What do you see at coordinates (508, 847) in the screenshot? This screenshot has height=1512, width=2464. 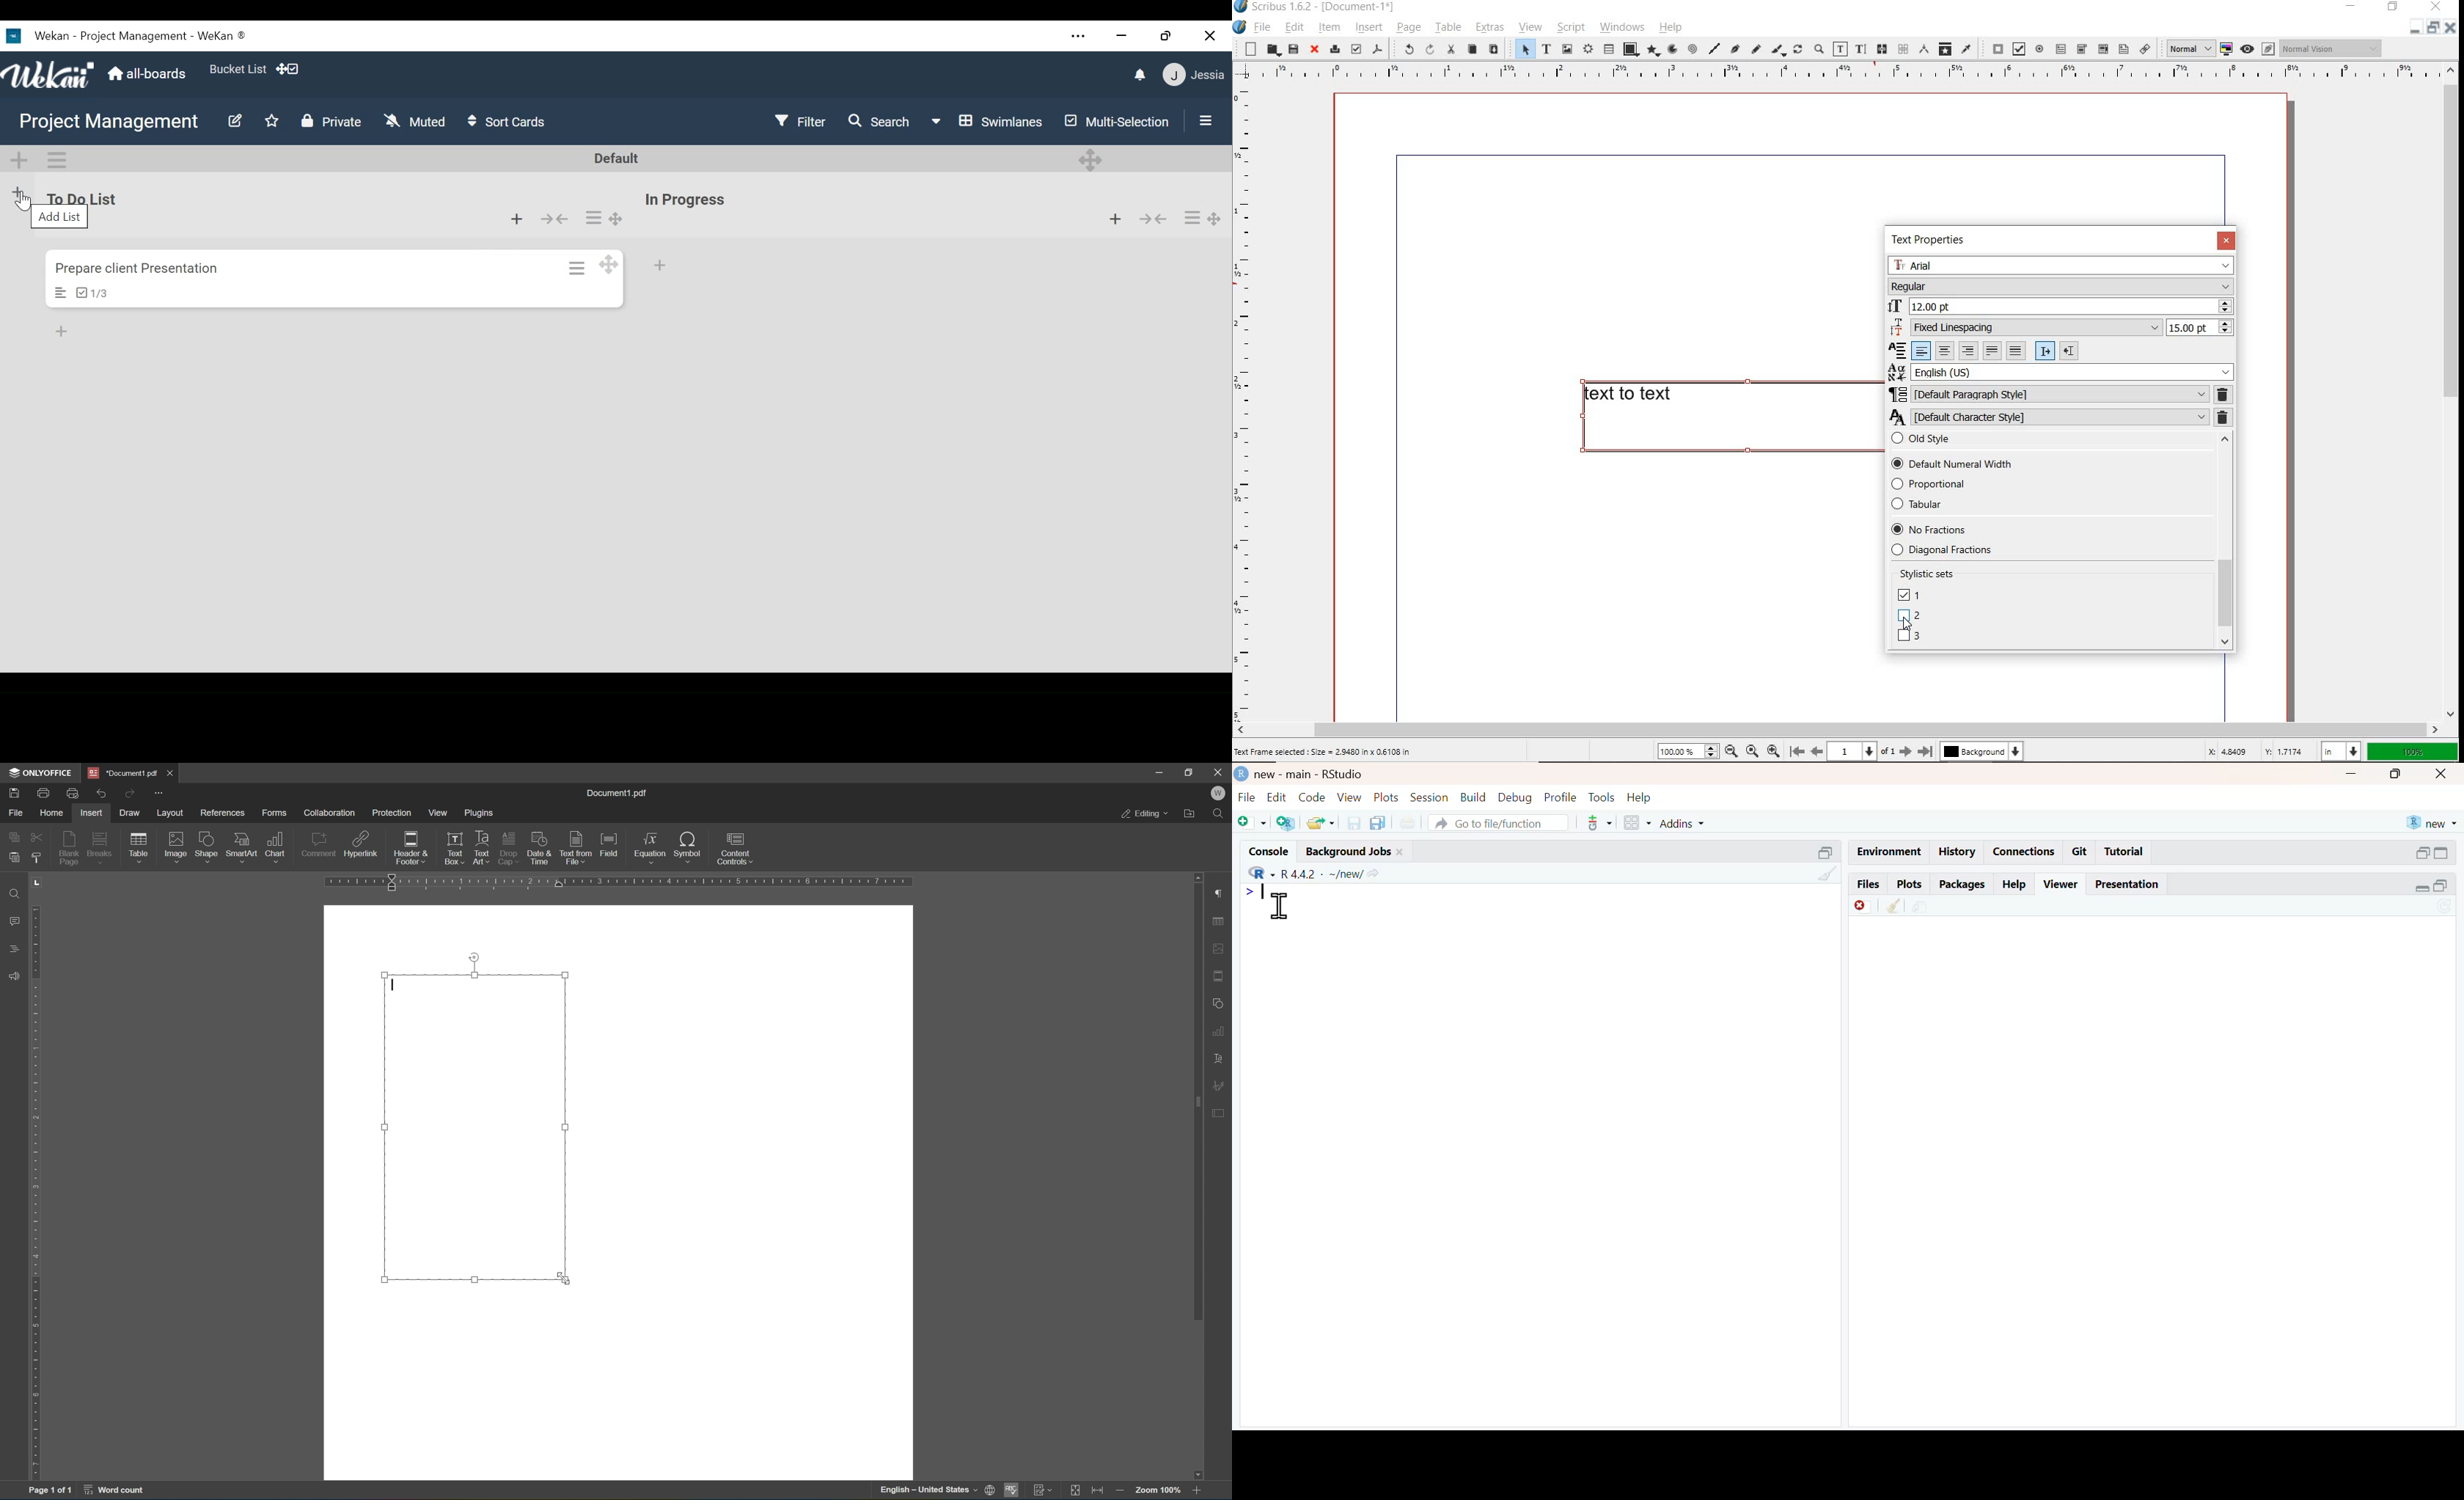 I see `drop cap` at bounding box center [508, 847].